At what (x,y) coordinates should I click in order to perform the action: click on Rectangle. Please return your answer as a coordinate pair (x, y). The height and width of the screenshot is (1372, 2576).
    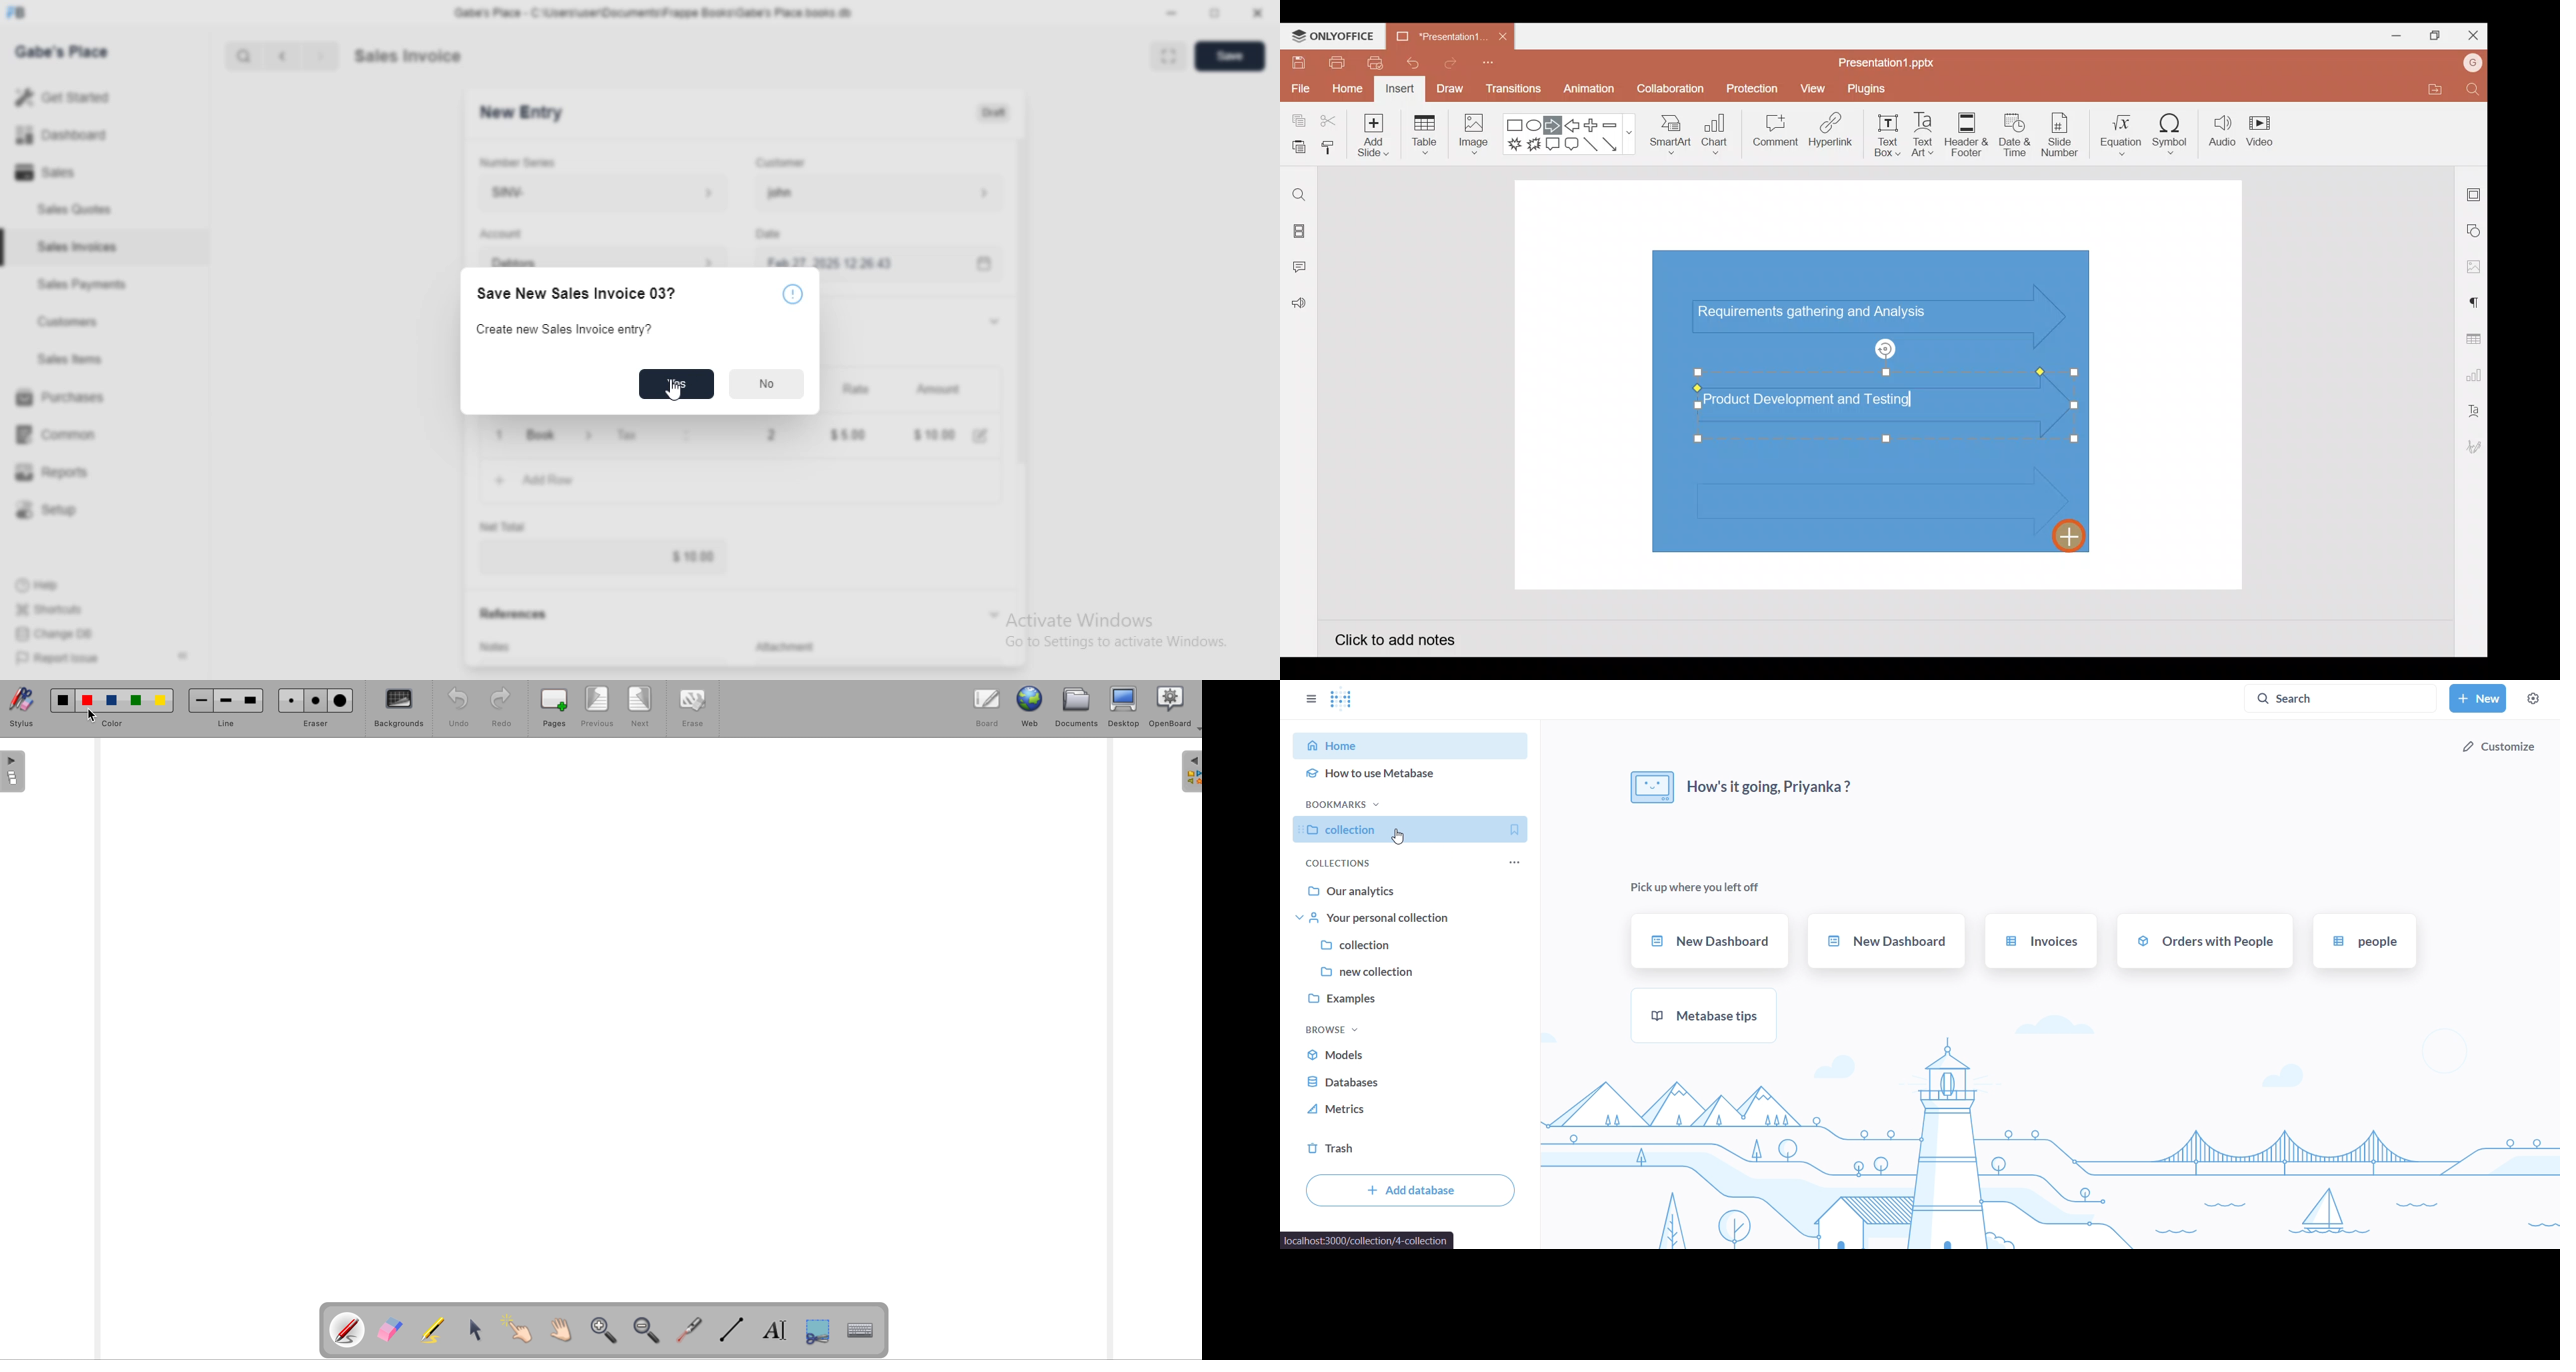
    Looking at the image, I should click on (1515, 126).